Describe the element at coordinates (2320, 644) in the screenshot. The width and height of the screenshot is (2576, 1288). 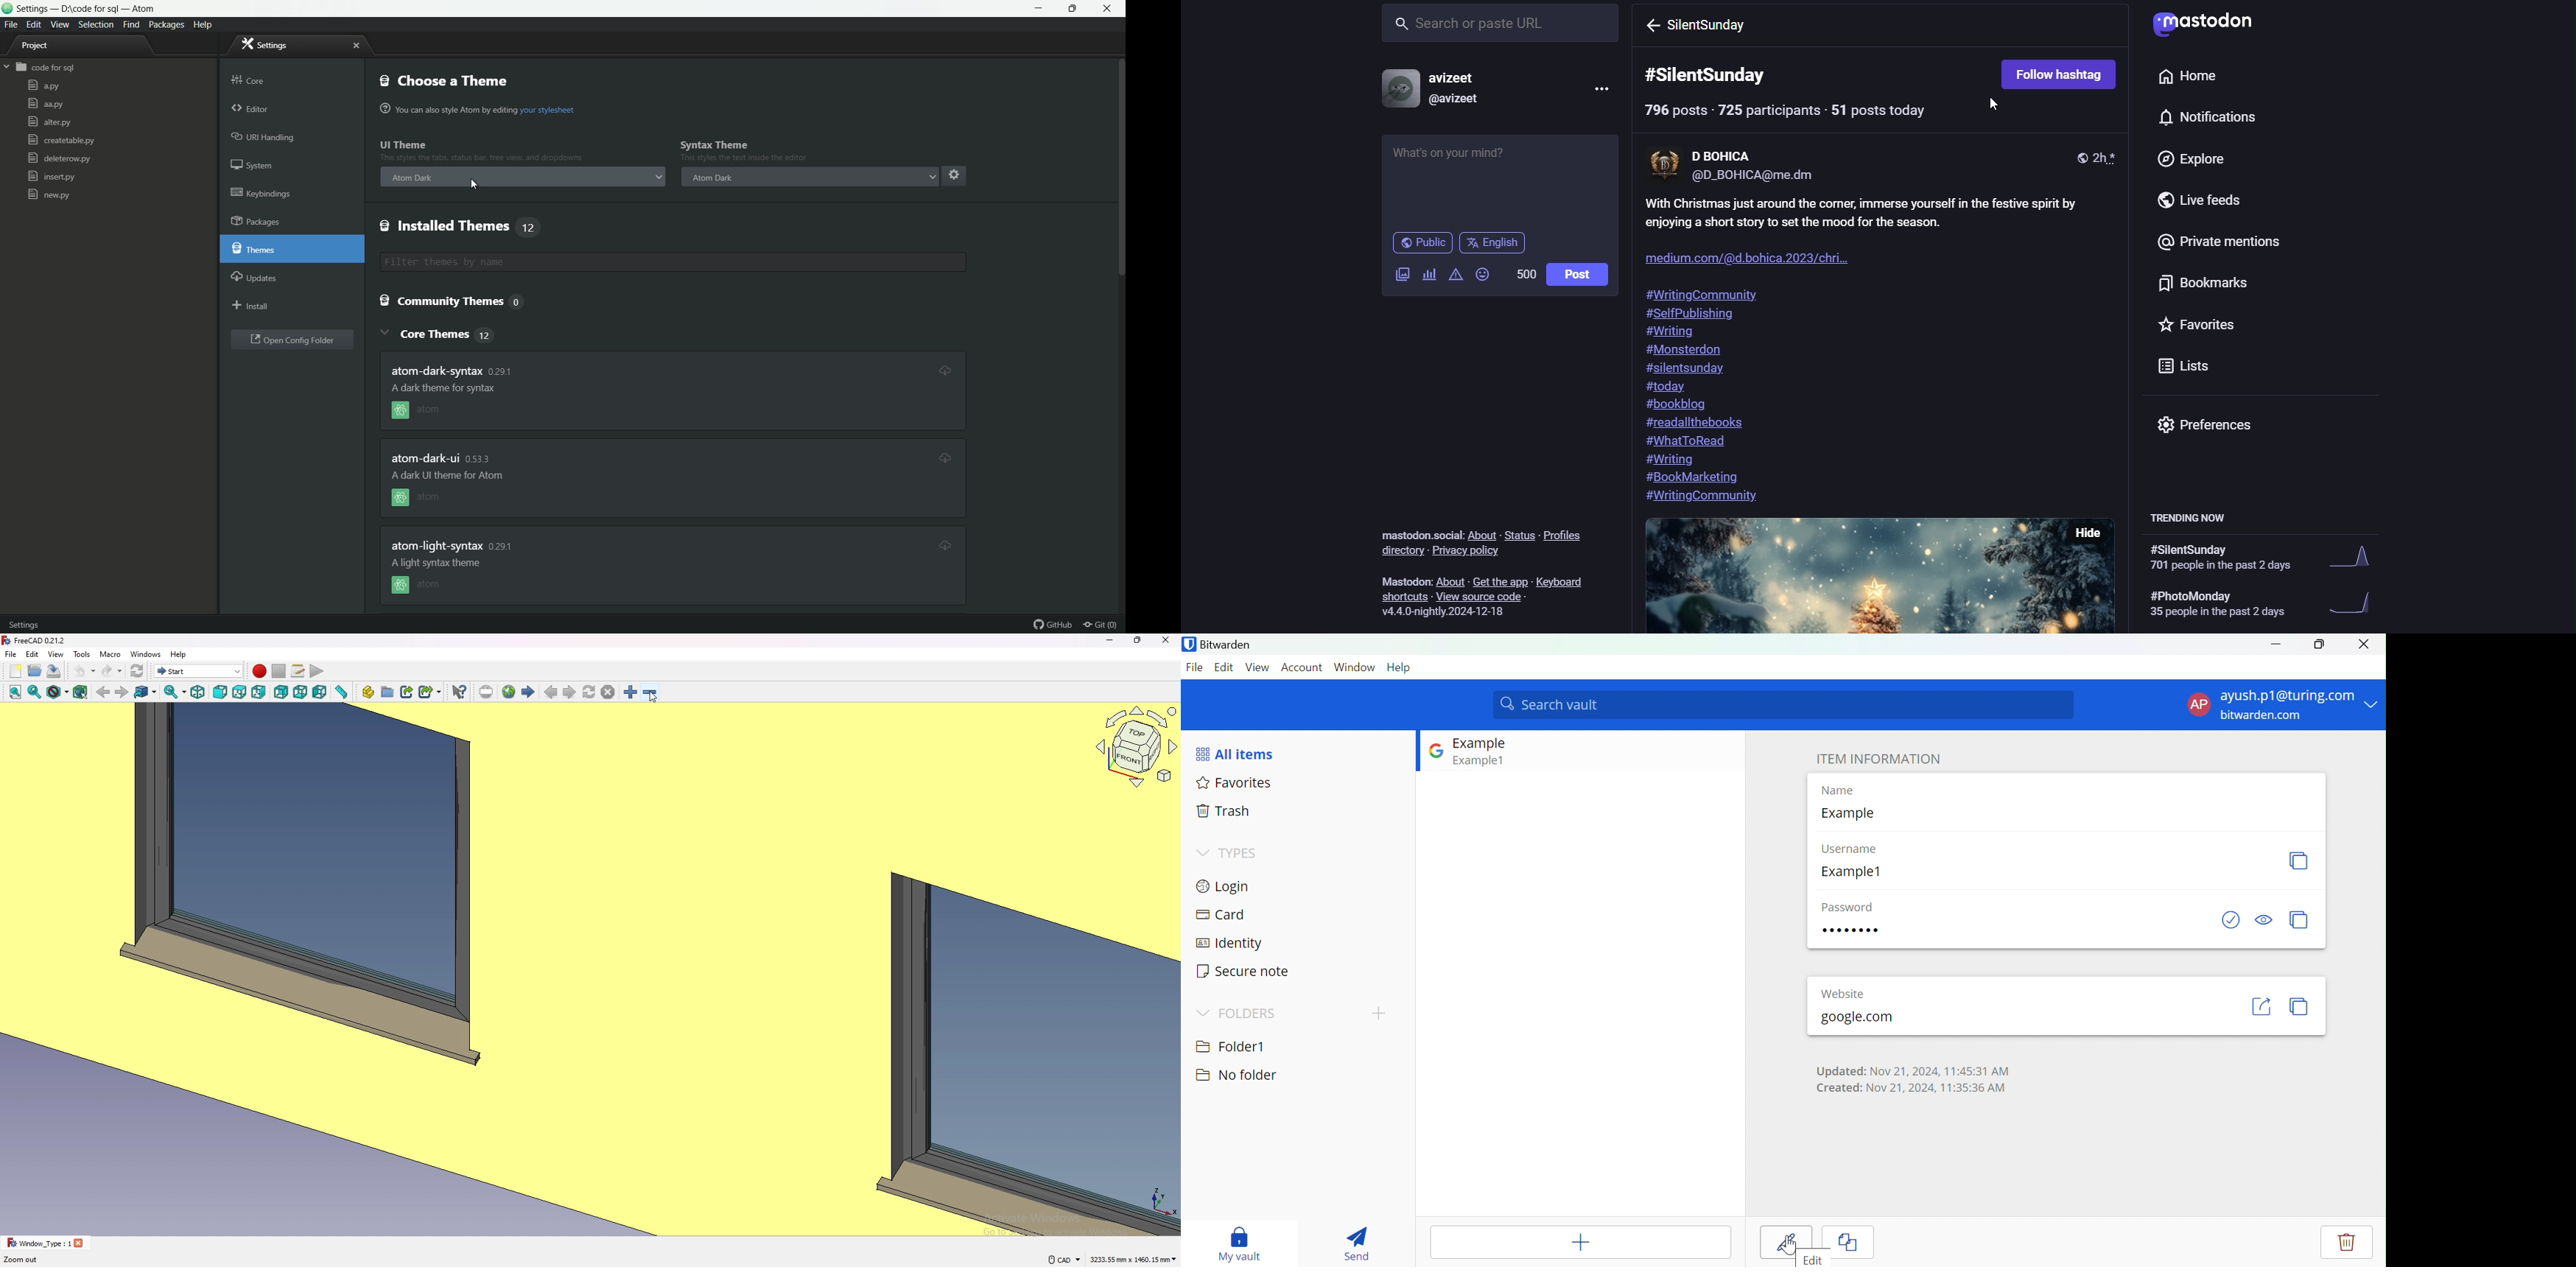
I see `Restore Down` at that location.